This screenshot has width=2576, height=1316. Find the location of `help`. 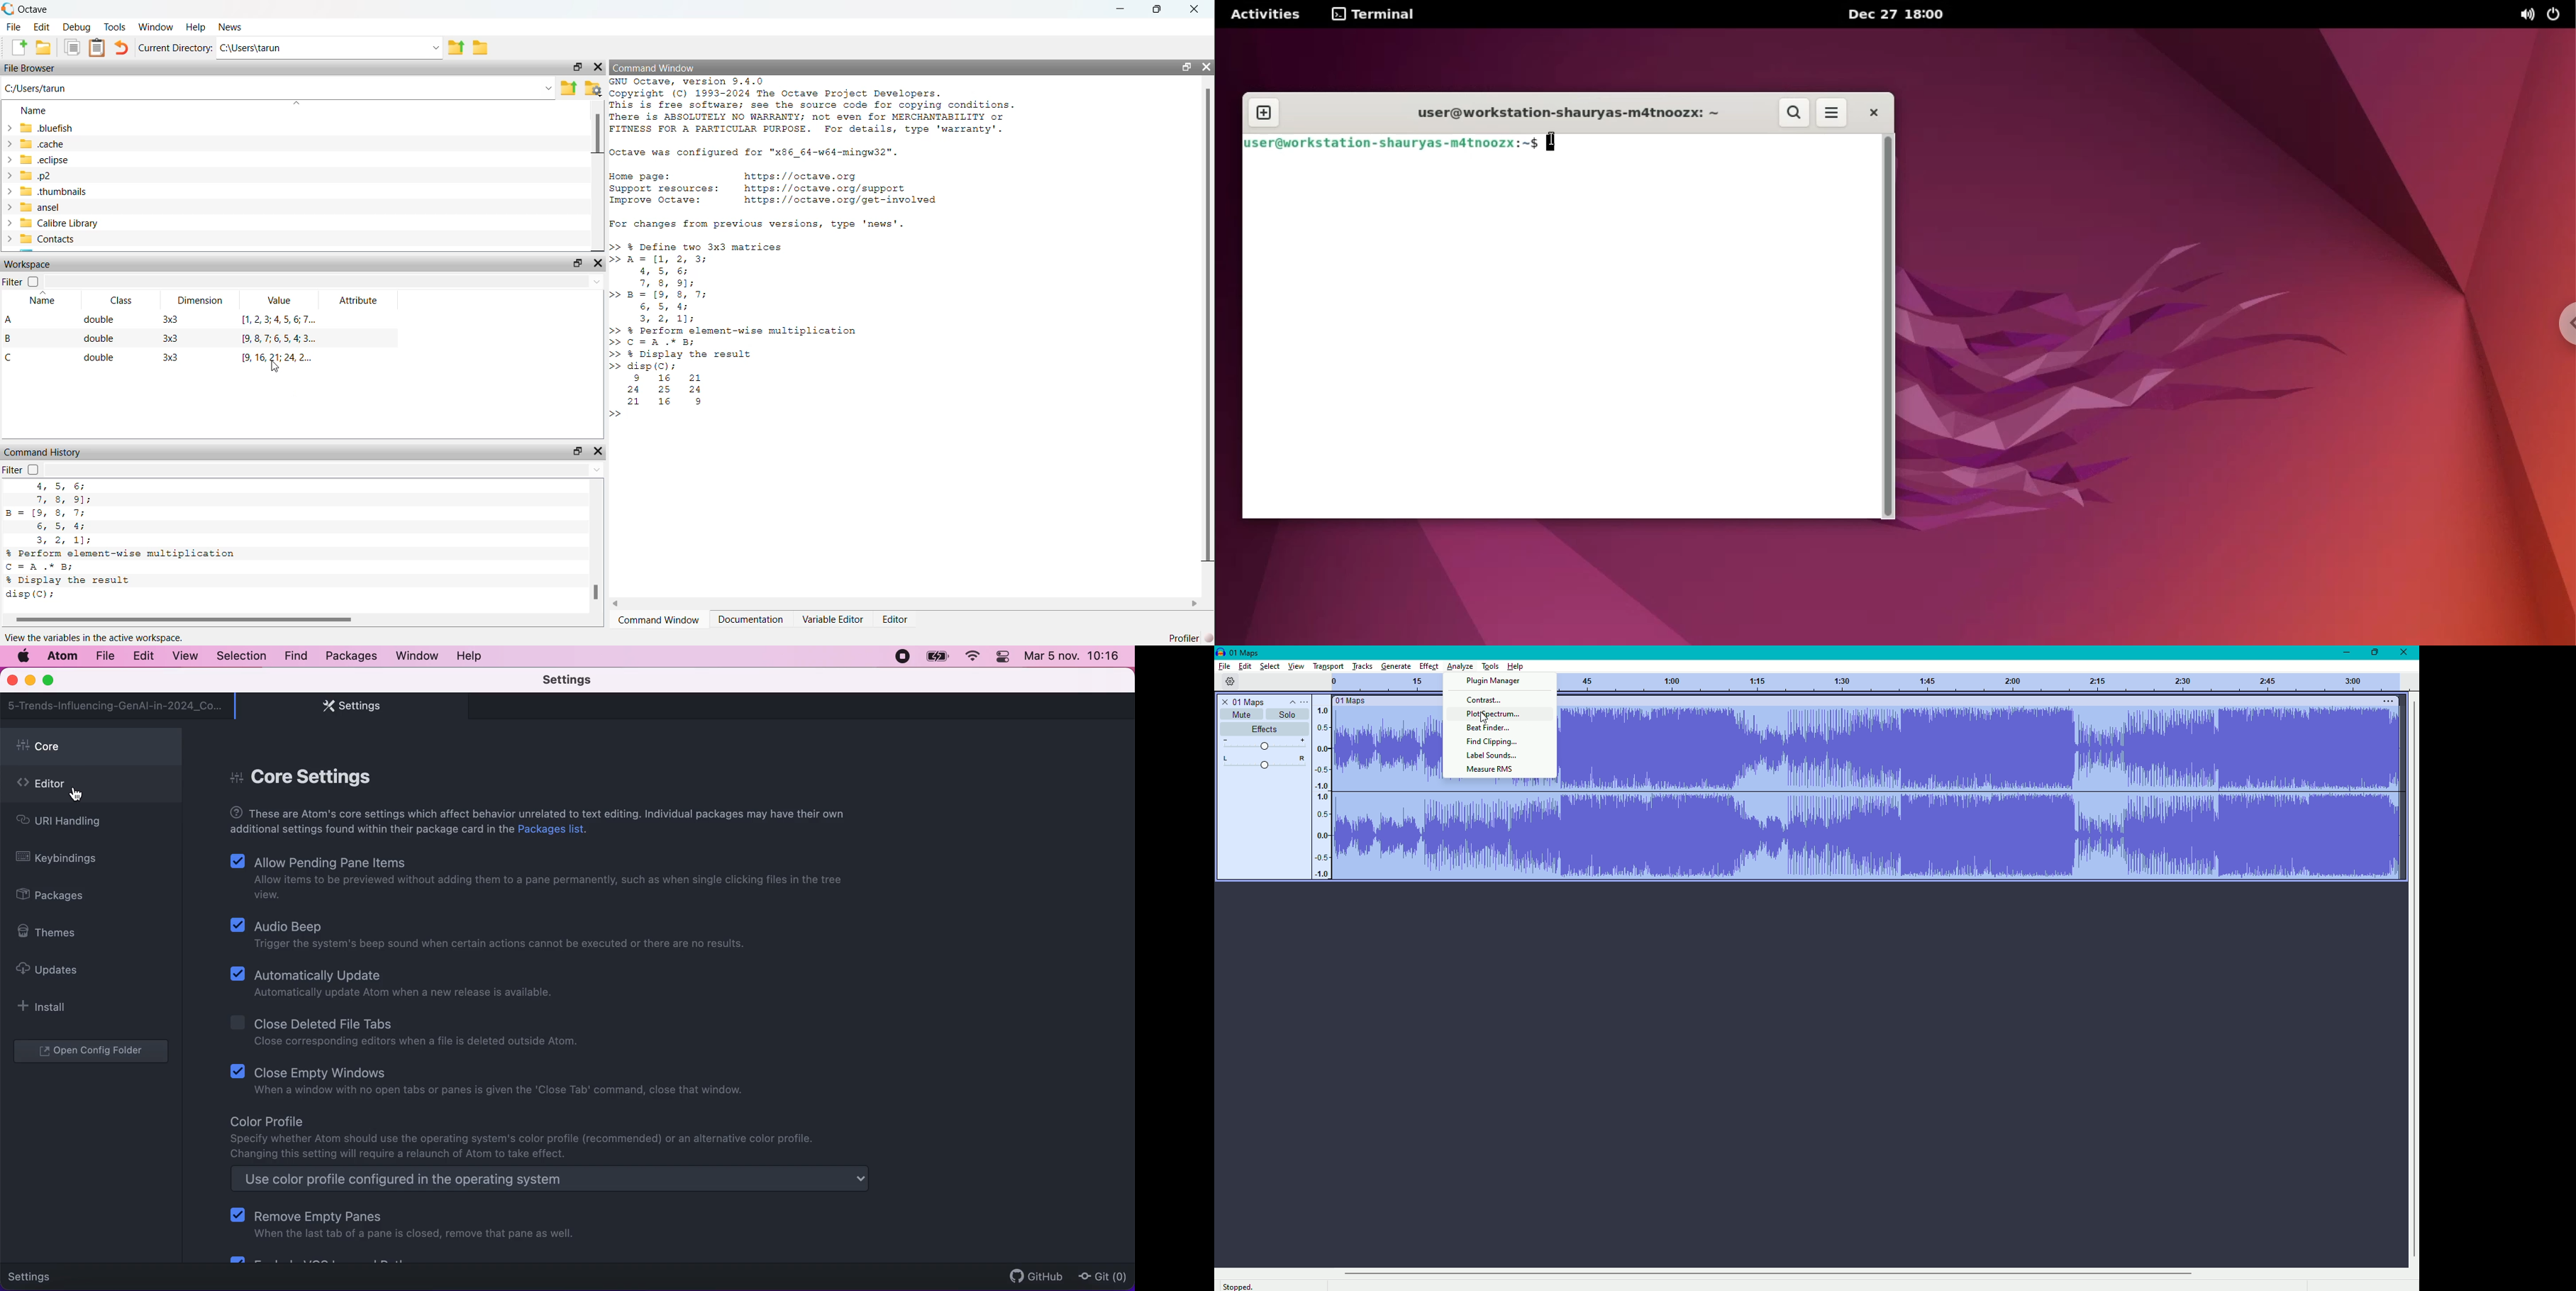

help is located at coordinates (472, 656).